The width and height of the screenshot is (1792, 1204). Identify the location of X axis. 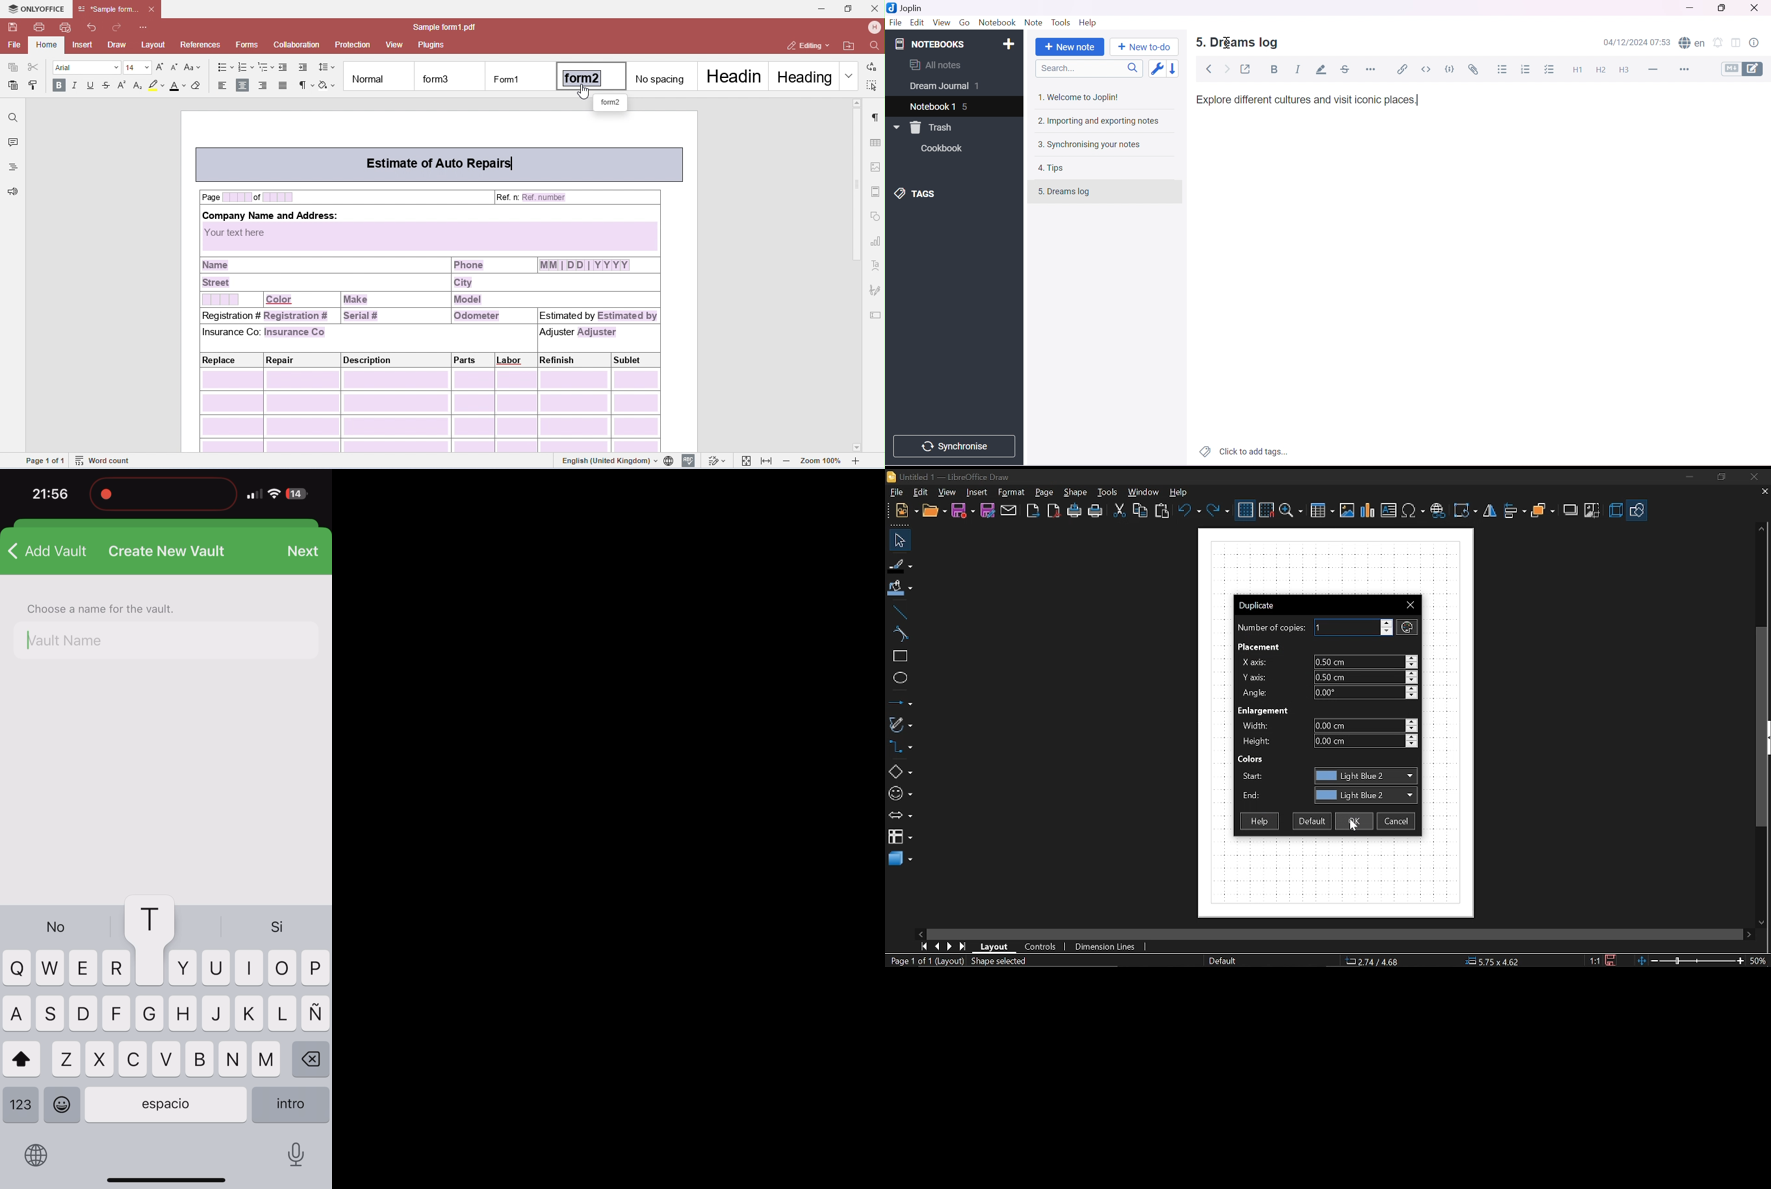
(1255, 662).